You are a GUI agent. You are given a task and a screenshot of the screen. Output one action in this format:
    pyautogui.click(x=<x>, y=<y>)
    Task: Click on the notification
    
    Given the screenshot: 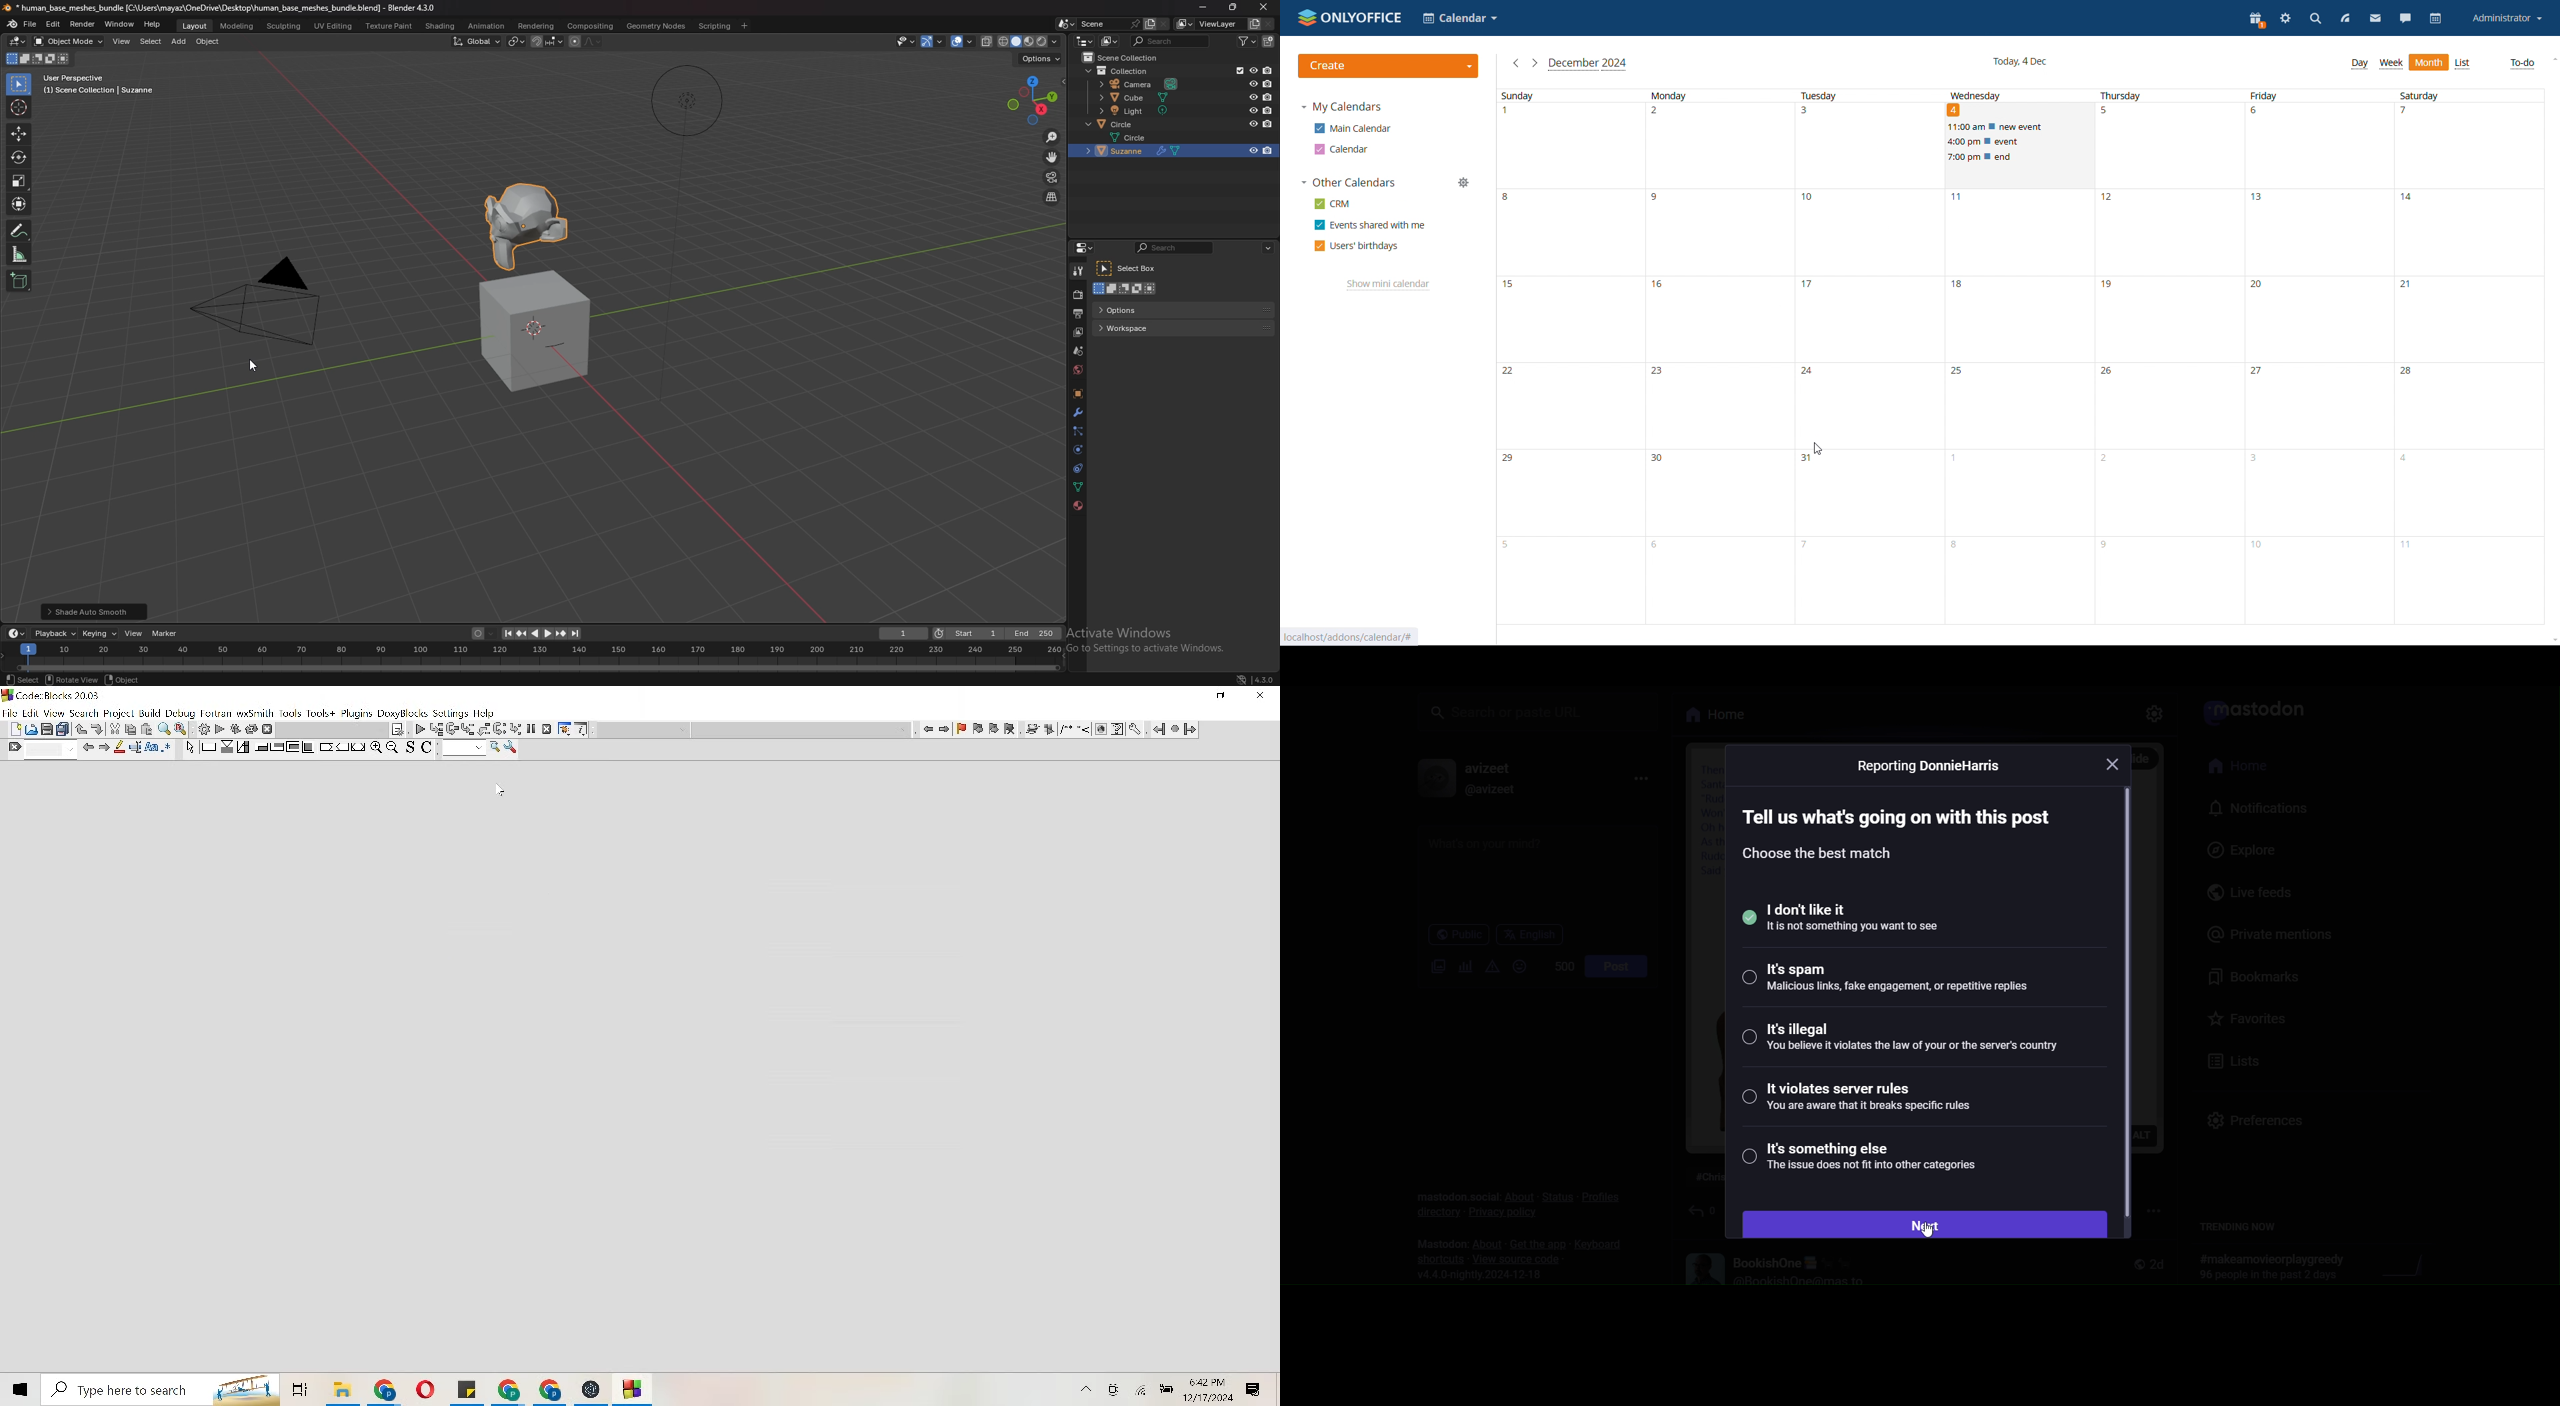 What is the action you would take?
    pyautogui.click(x=2253, y=808)
    